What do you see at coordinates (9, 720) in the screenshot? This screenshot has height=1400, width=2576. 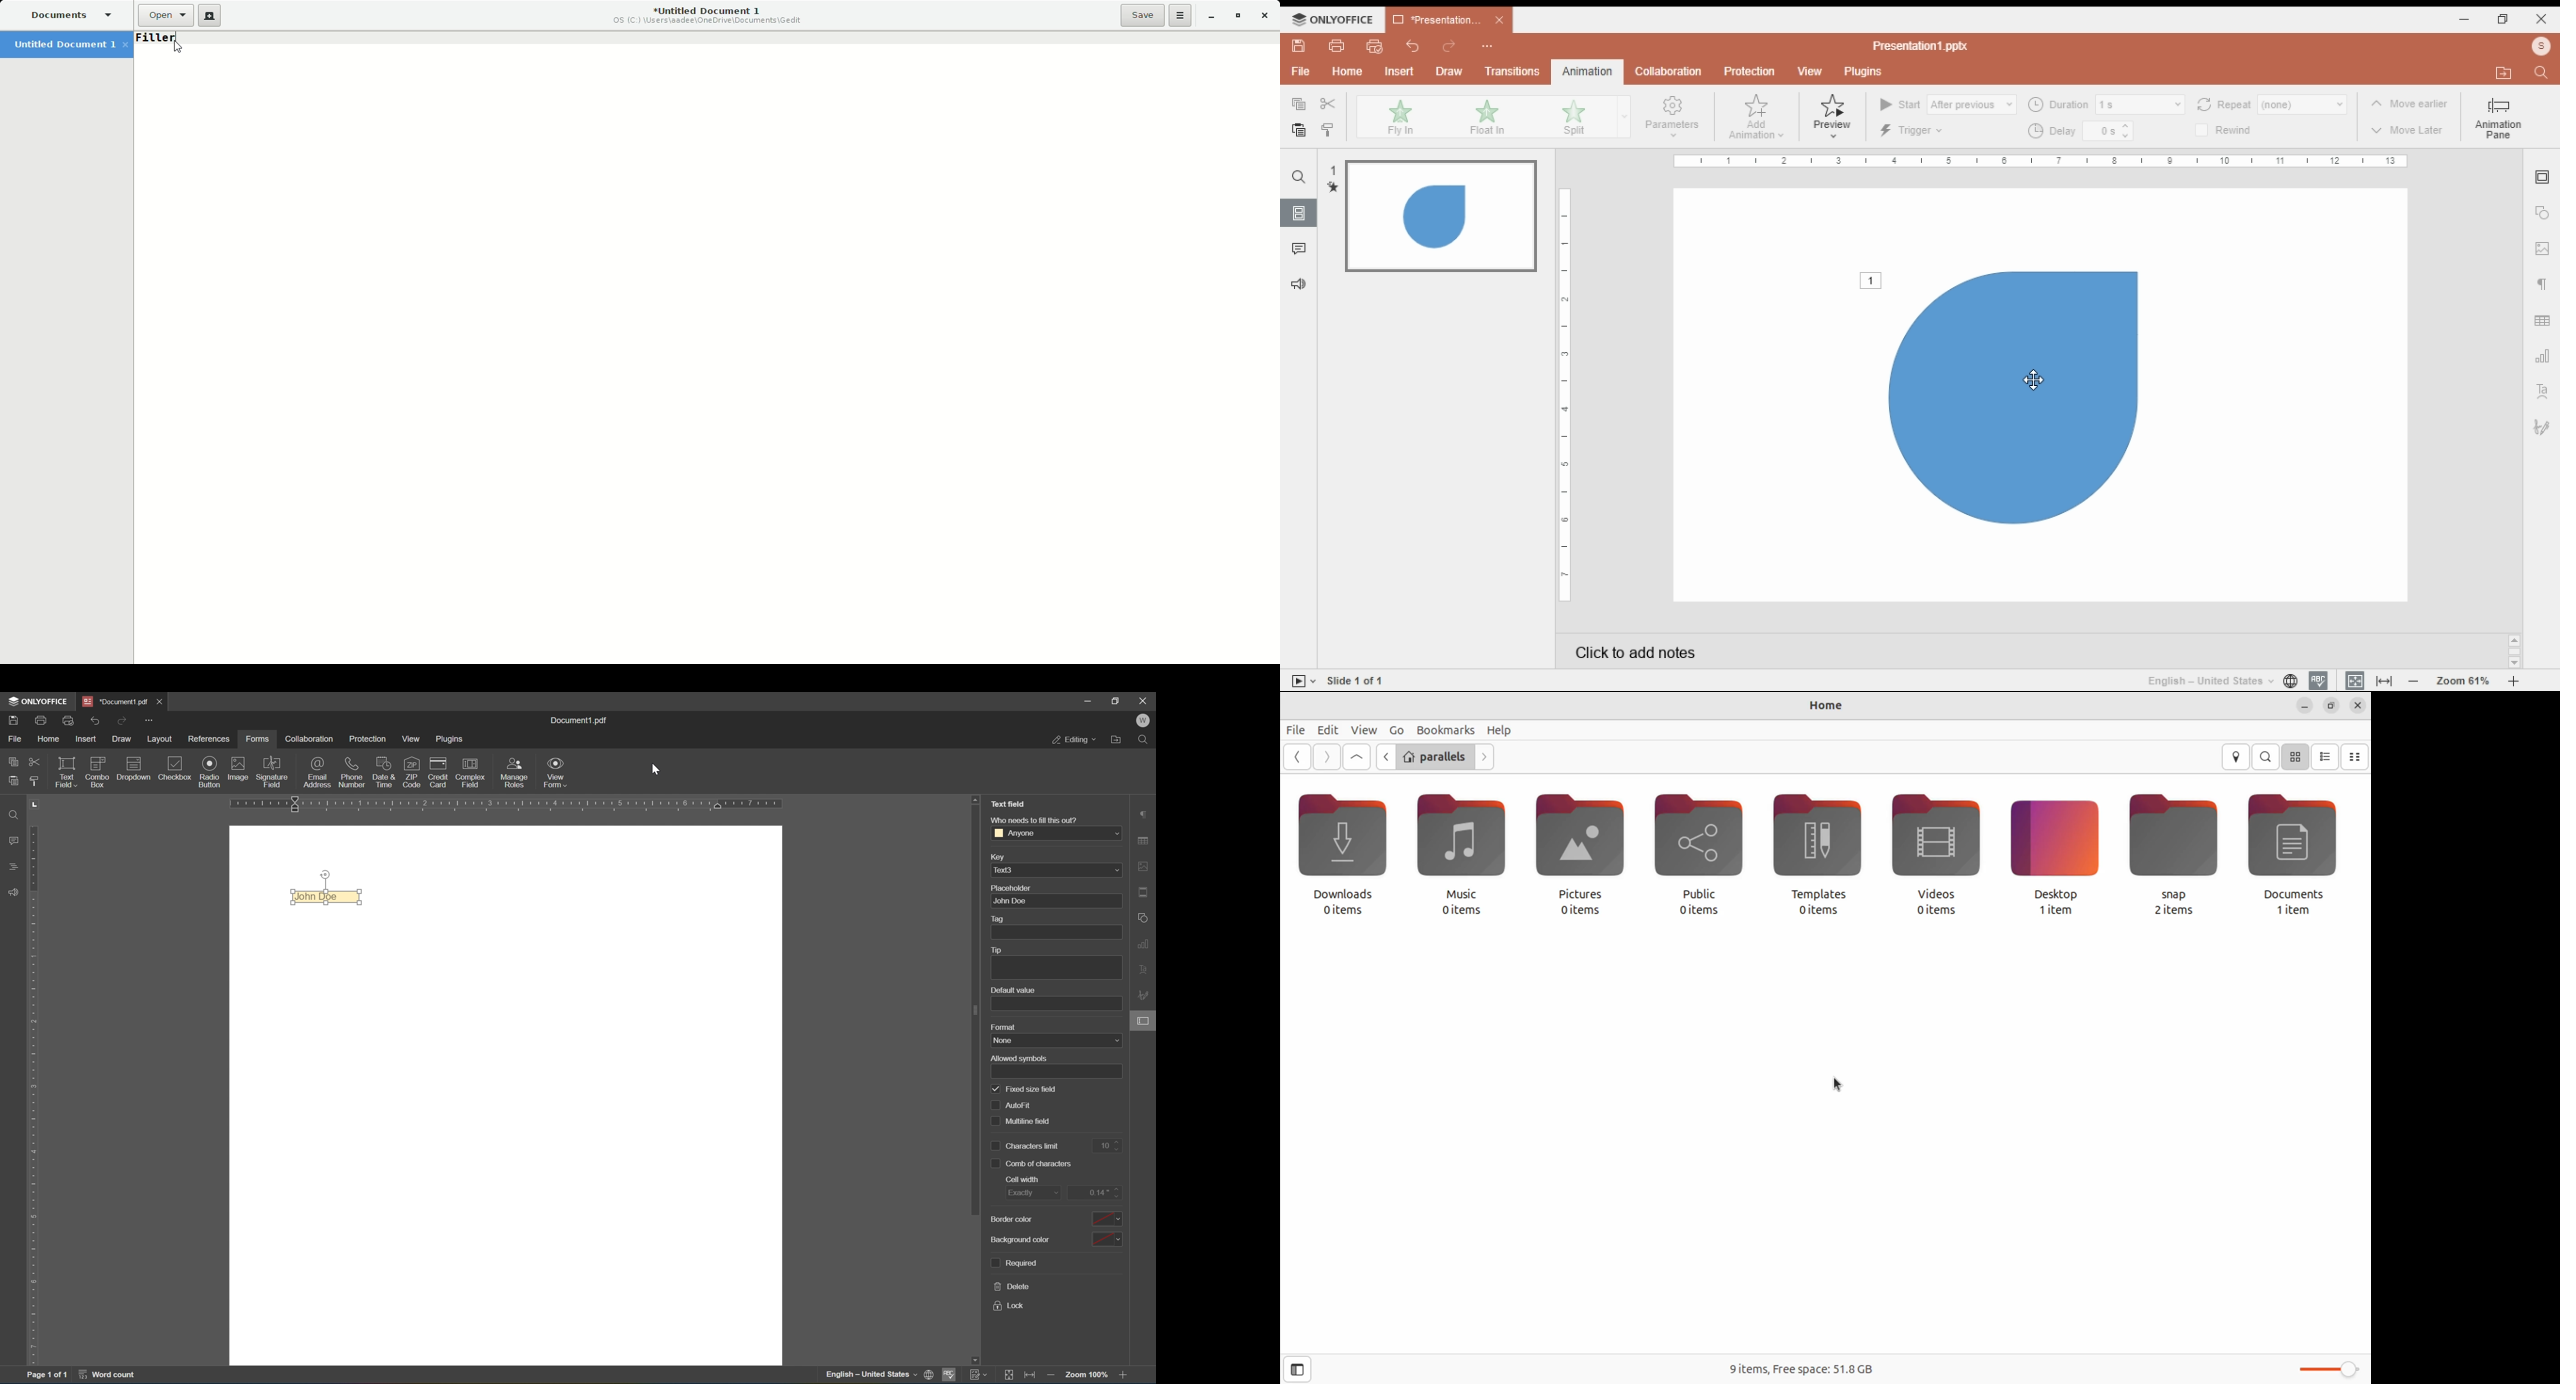 I see `save` at bounding box center [9, 720].